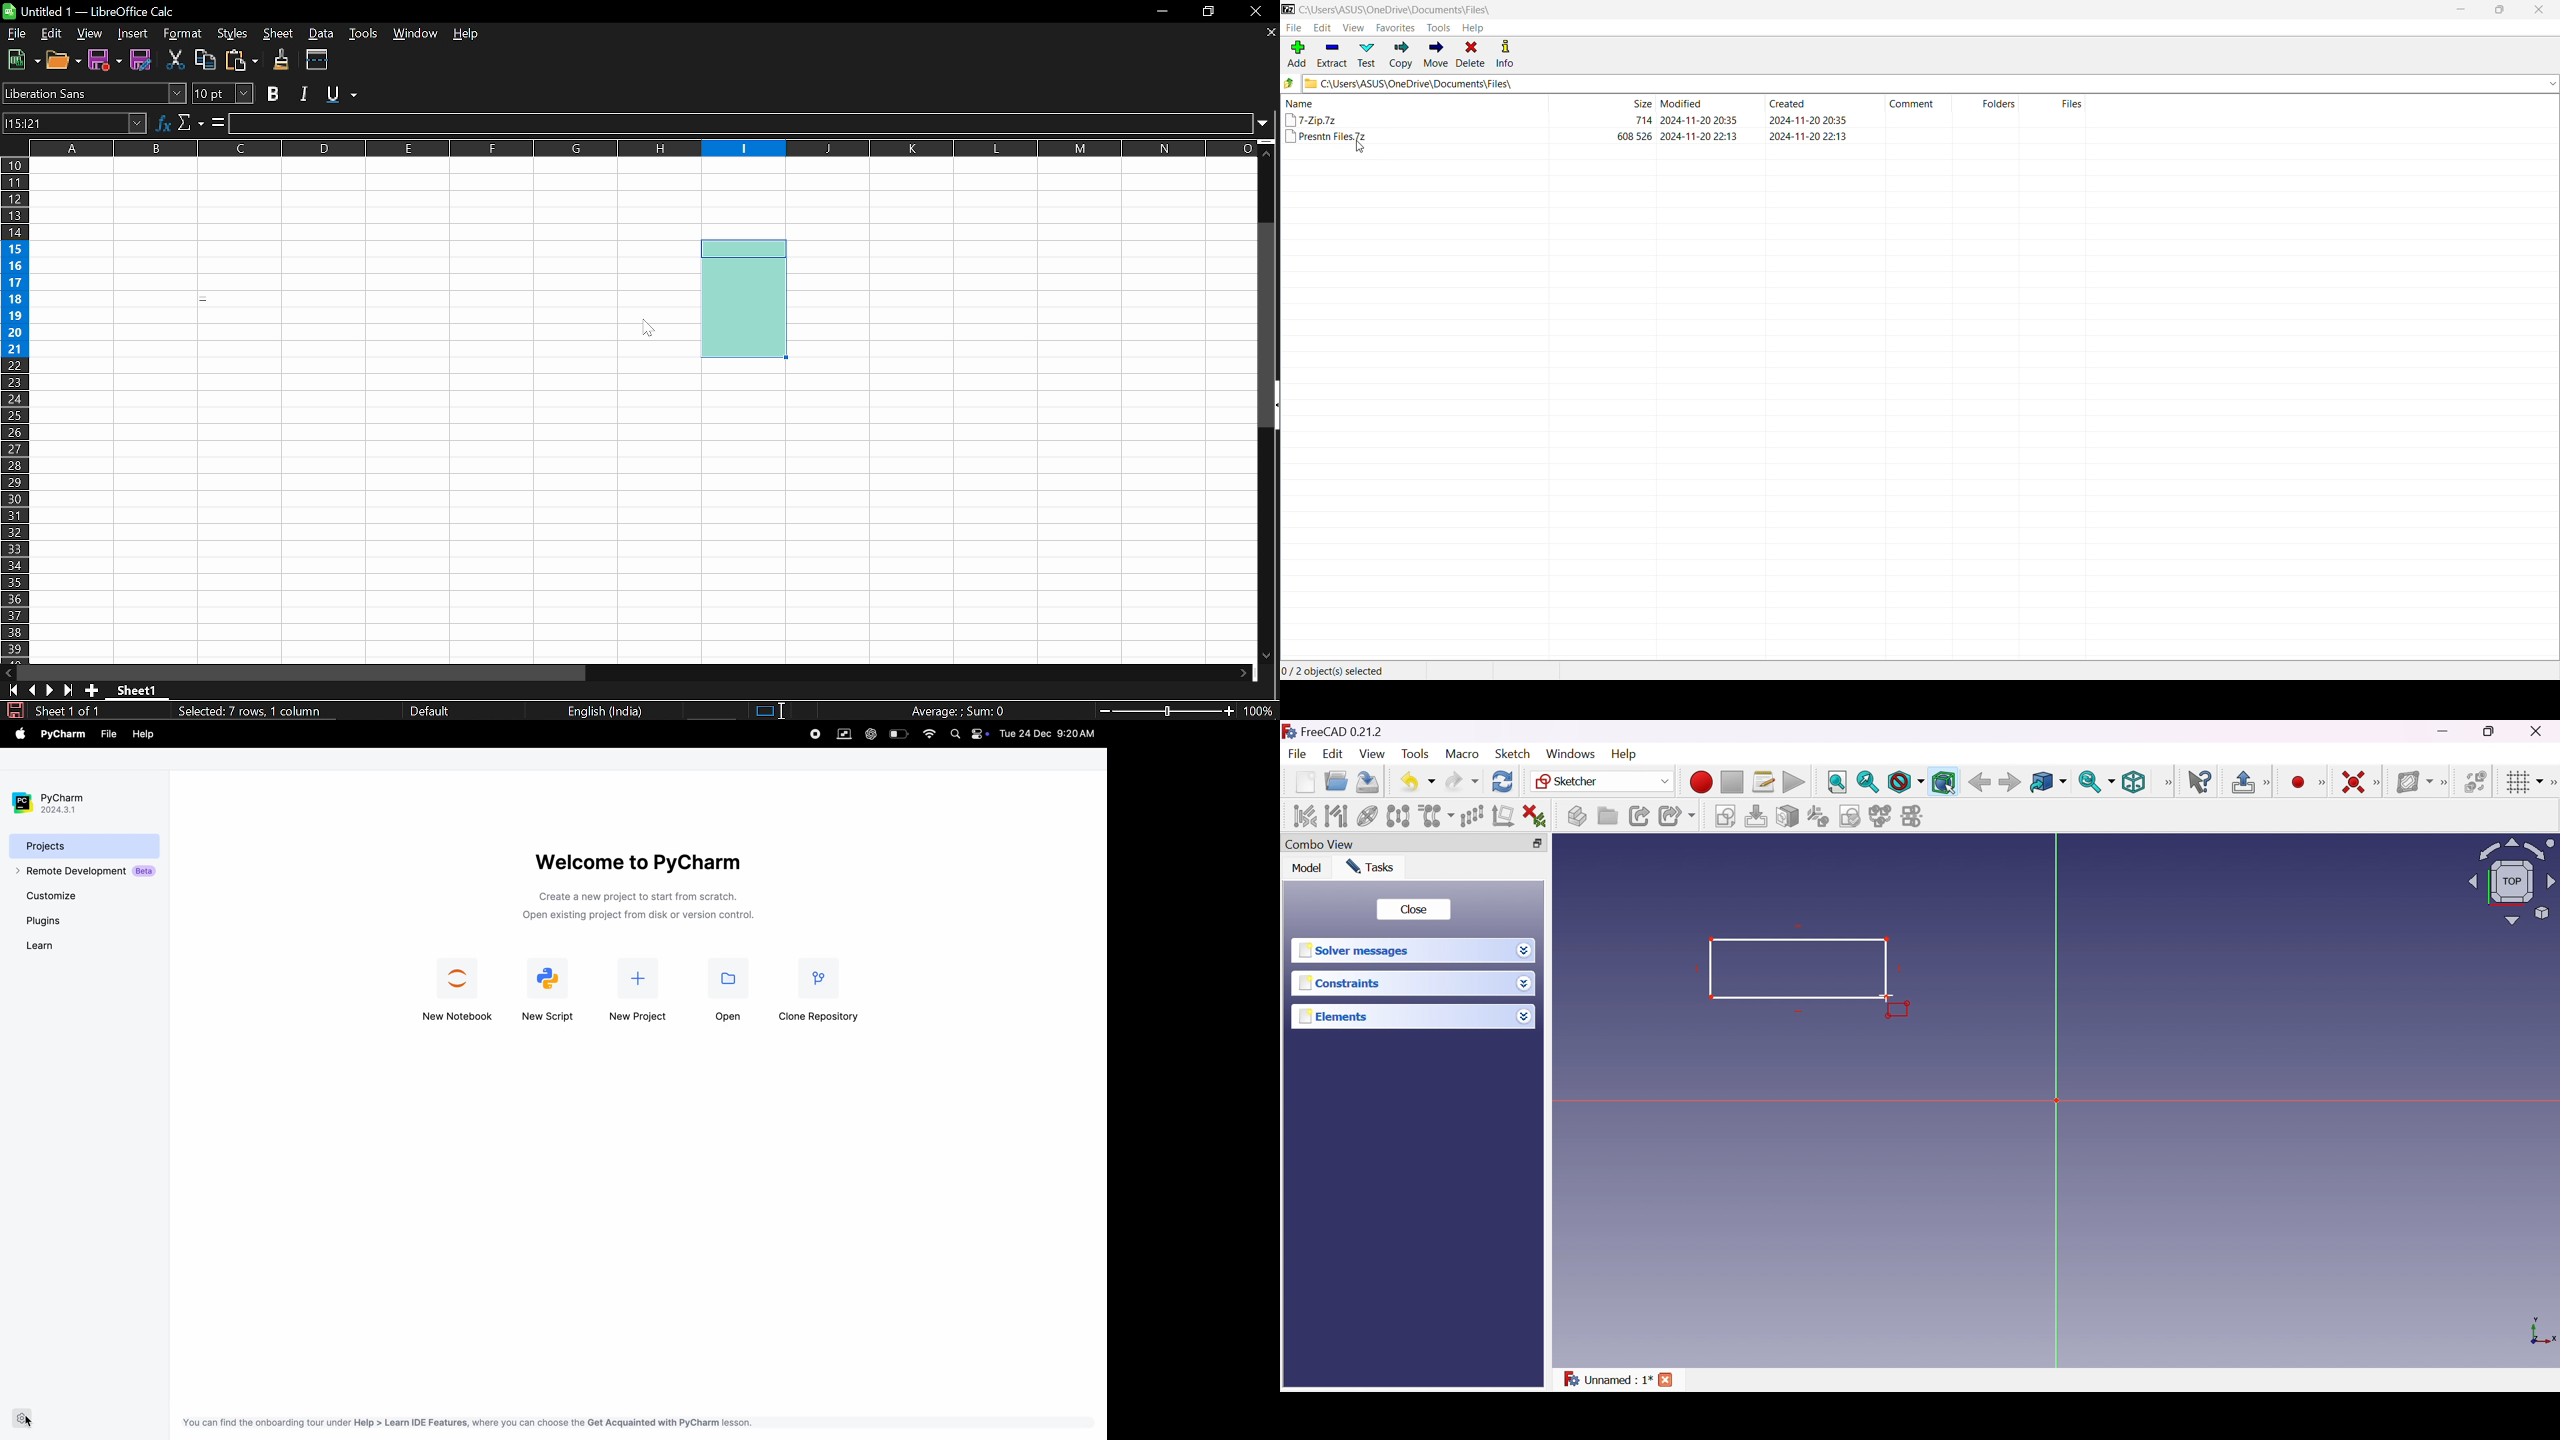 This screenshot has height=1456, width=2576. Describe the element at coordinates (1272, 656) in the screenshot. I see `Move down` at that location.